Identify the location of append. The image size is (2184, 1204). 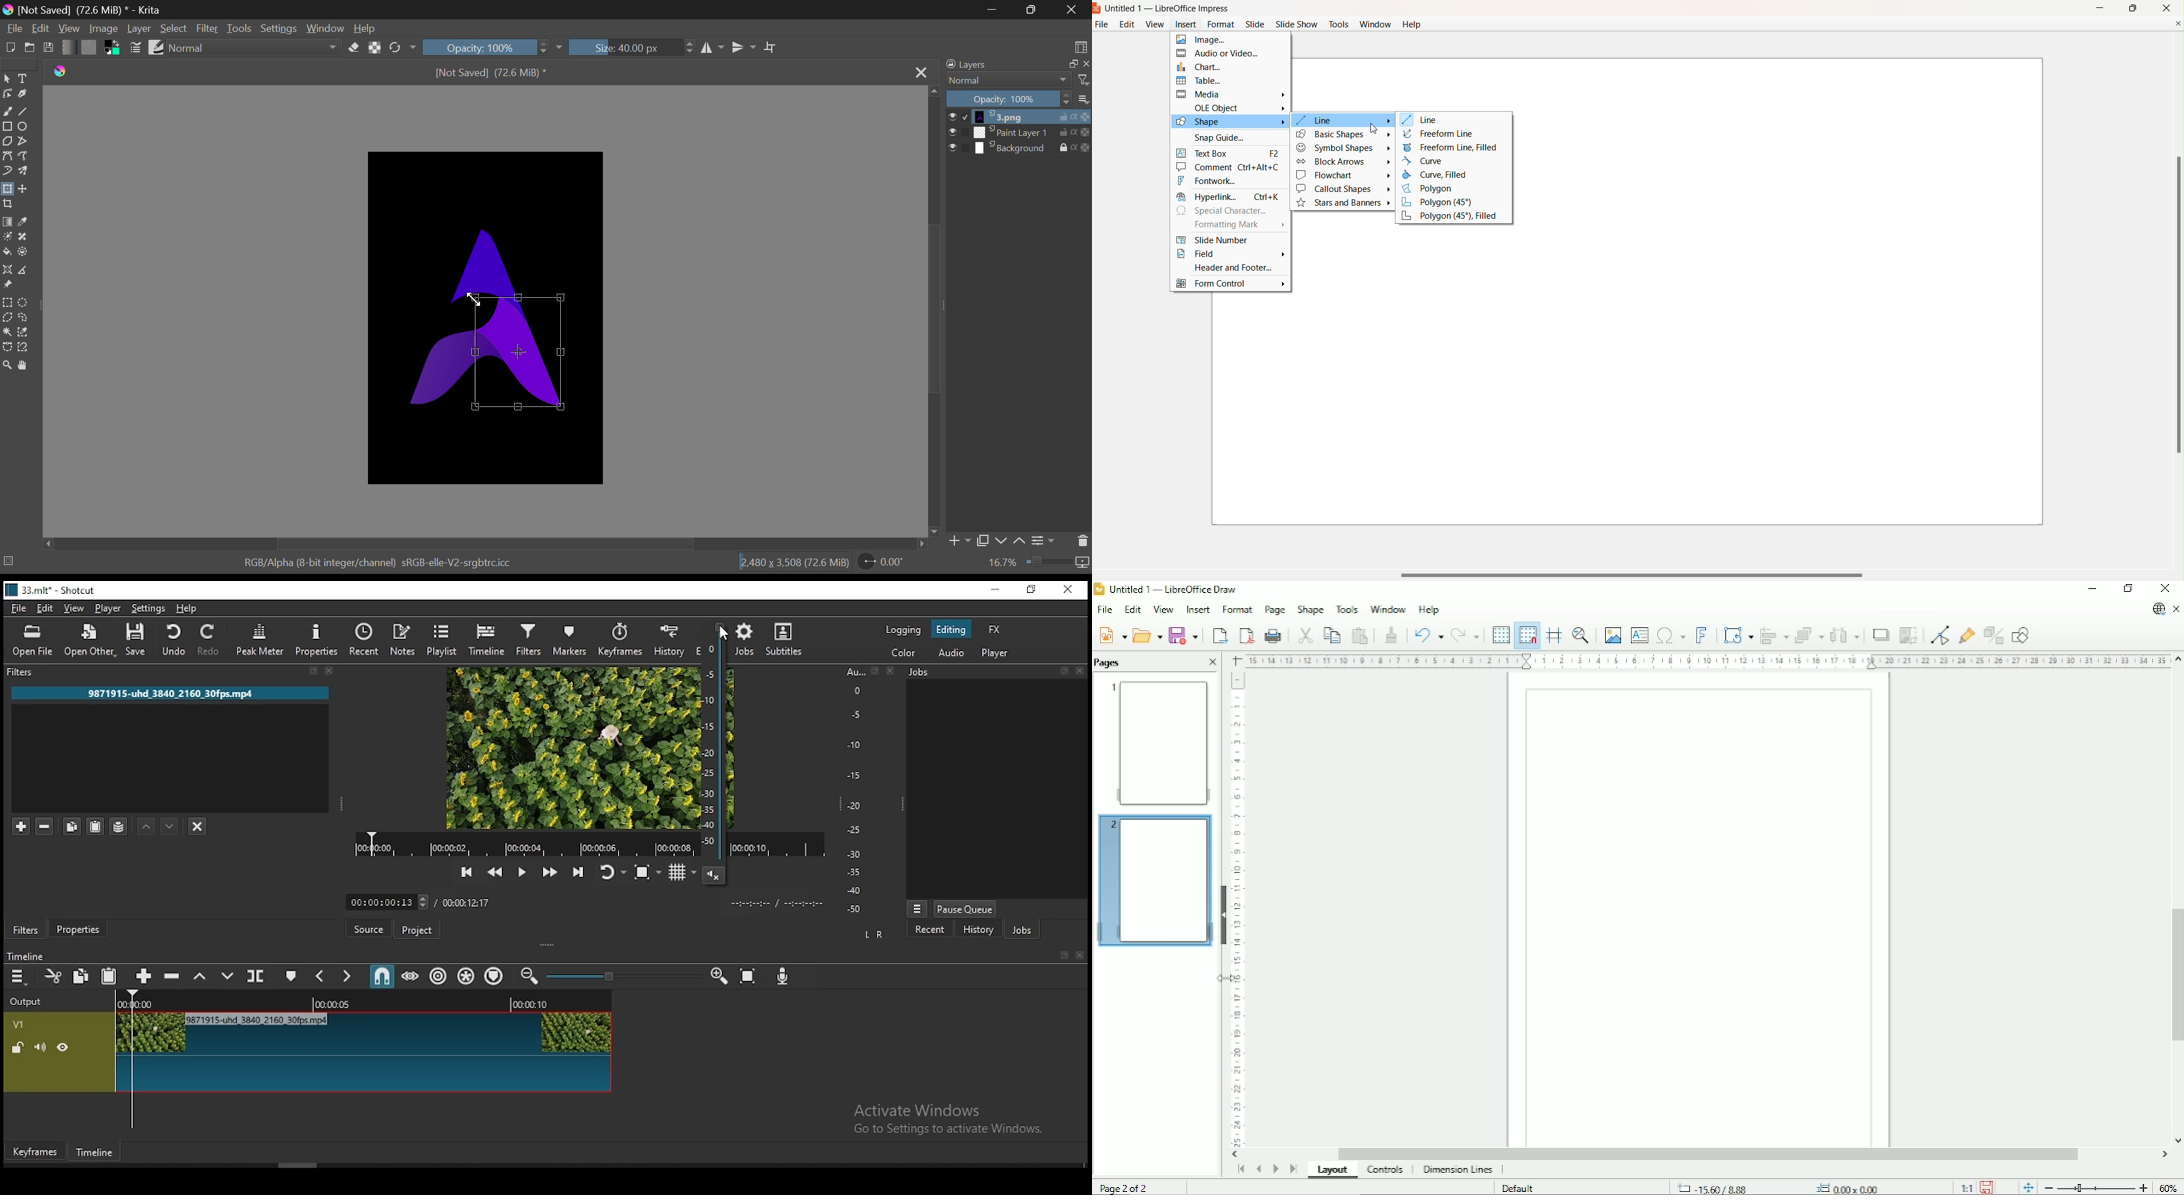
(145, 977).